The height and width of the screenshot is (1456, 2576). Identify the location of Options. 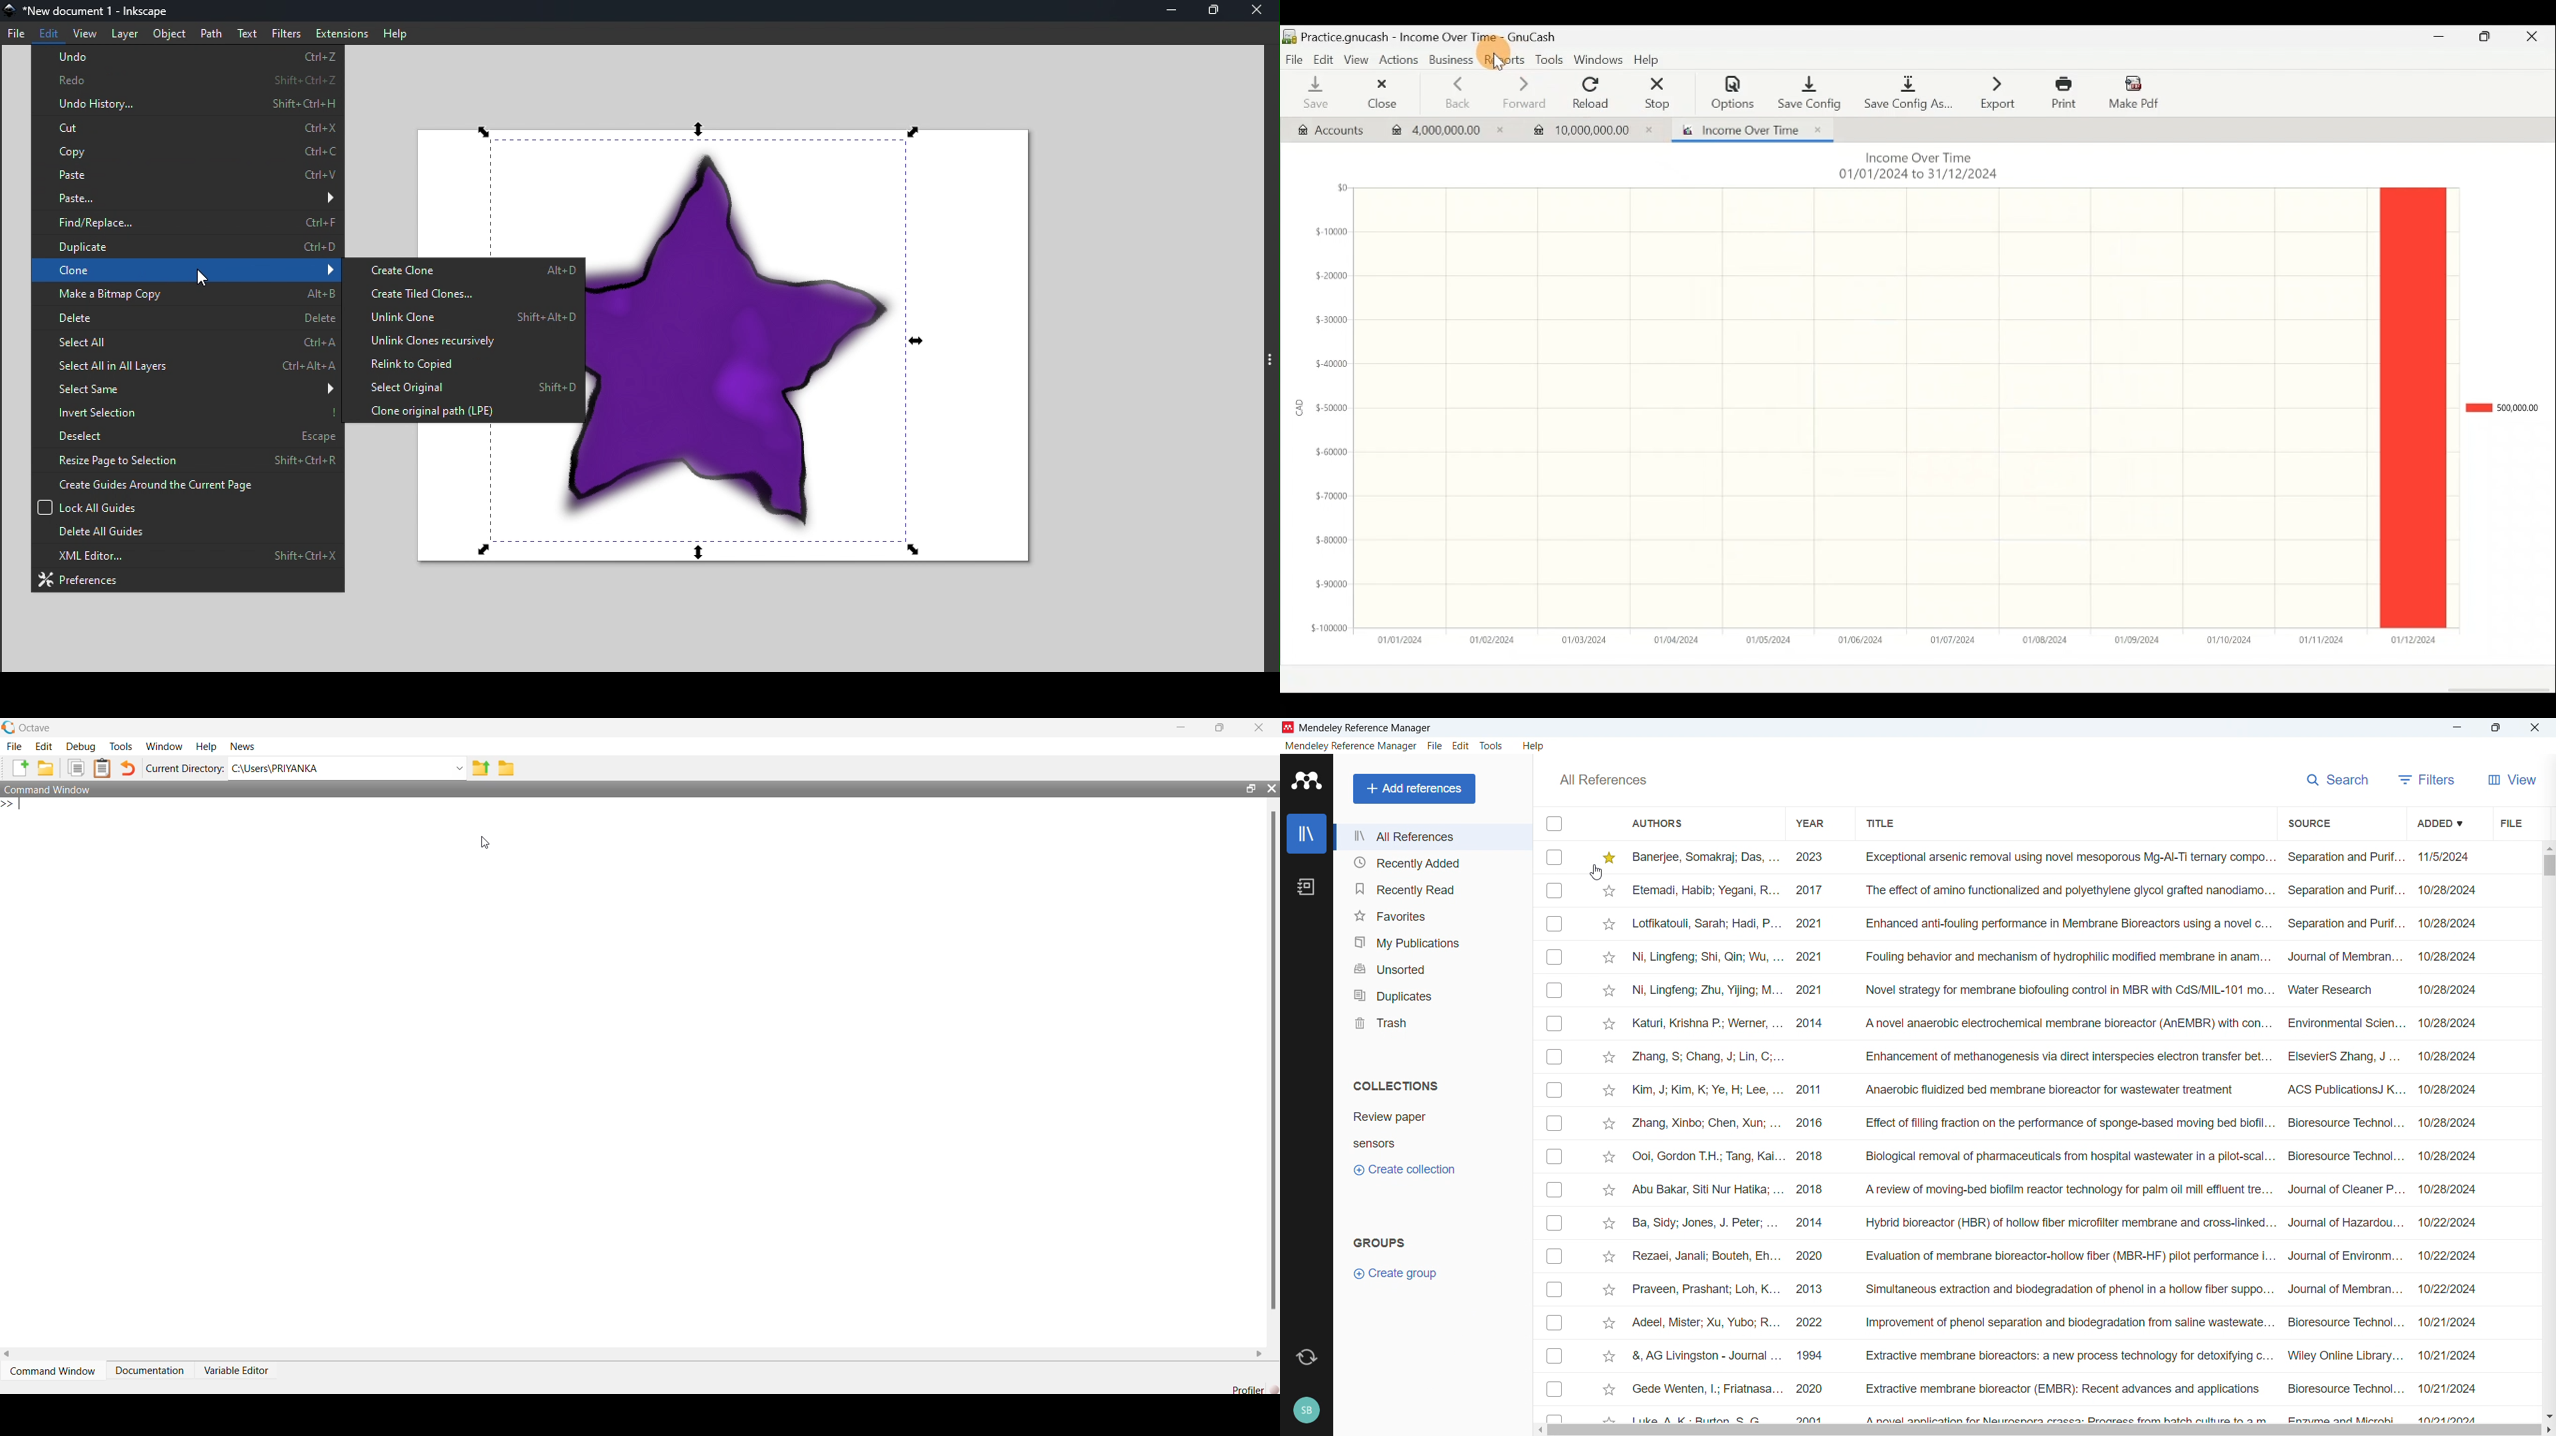
(1734, 93).